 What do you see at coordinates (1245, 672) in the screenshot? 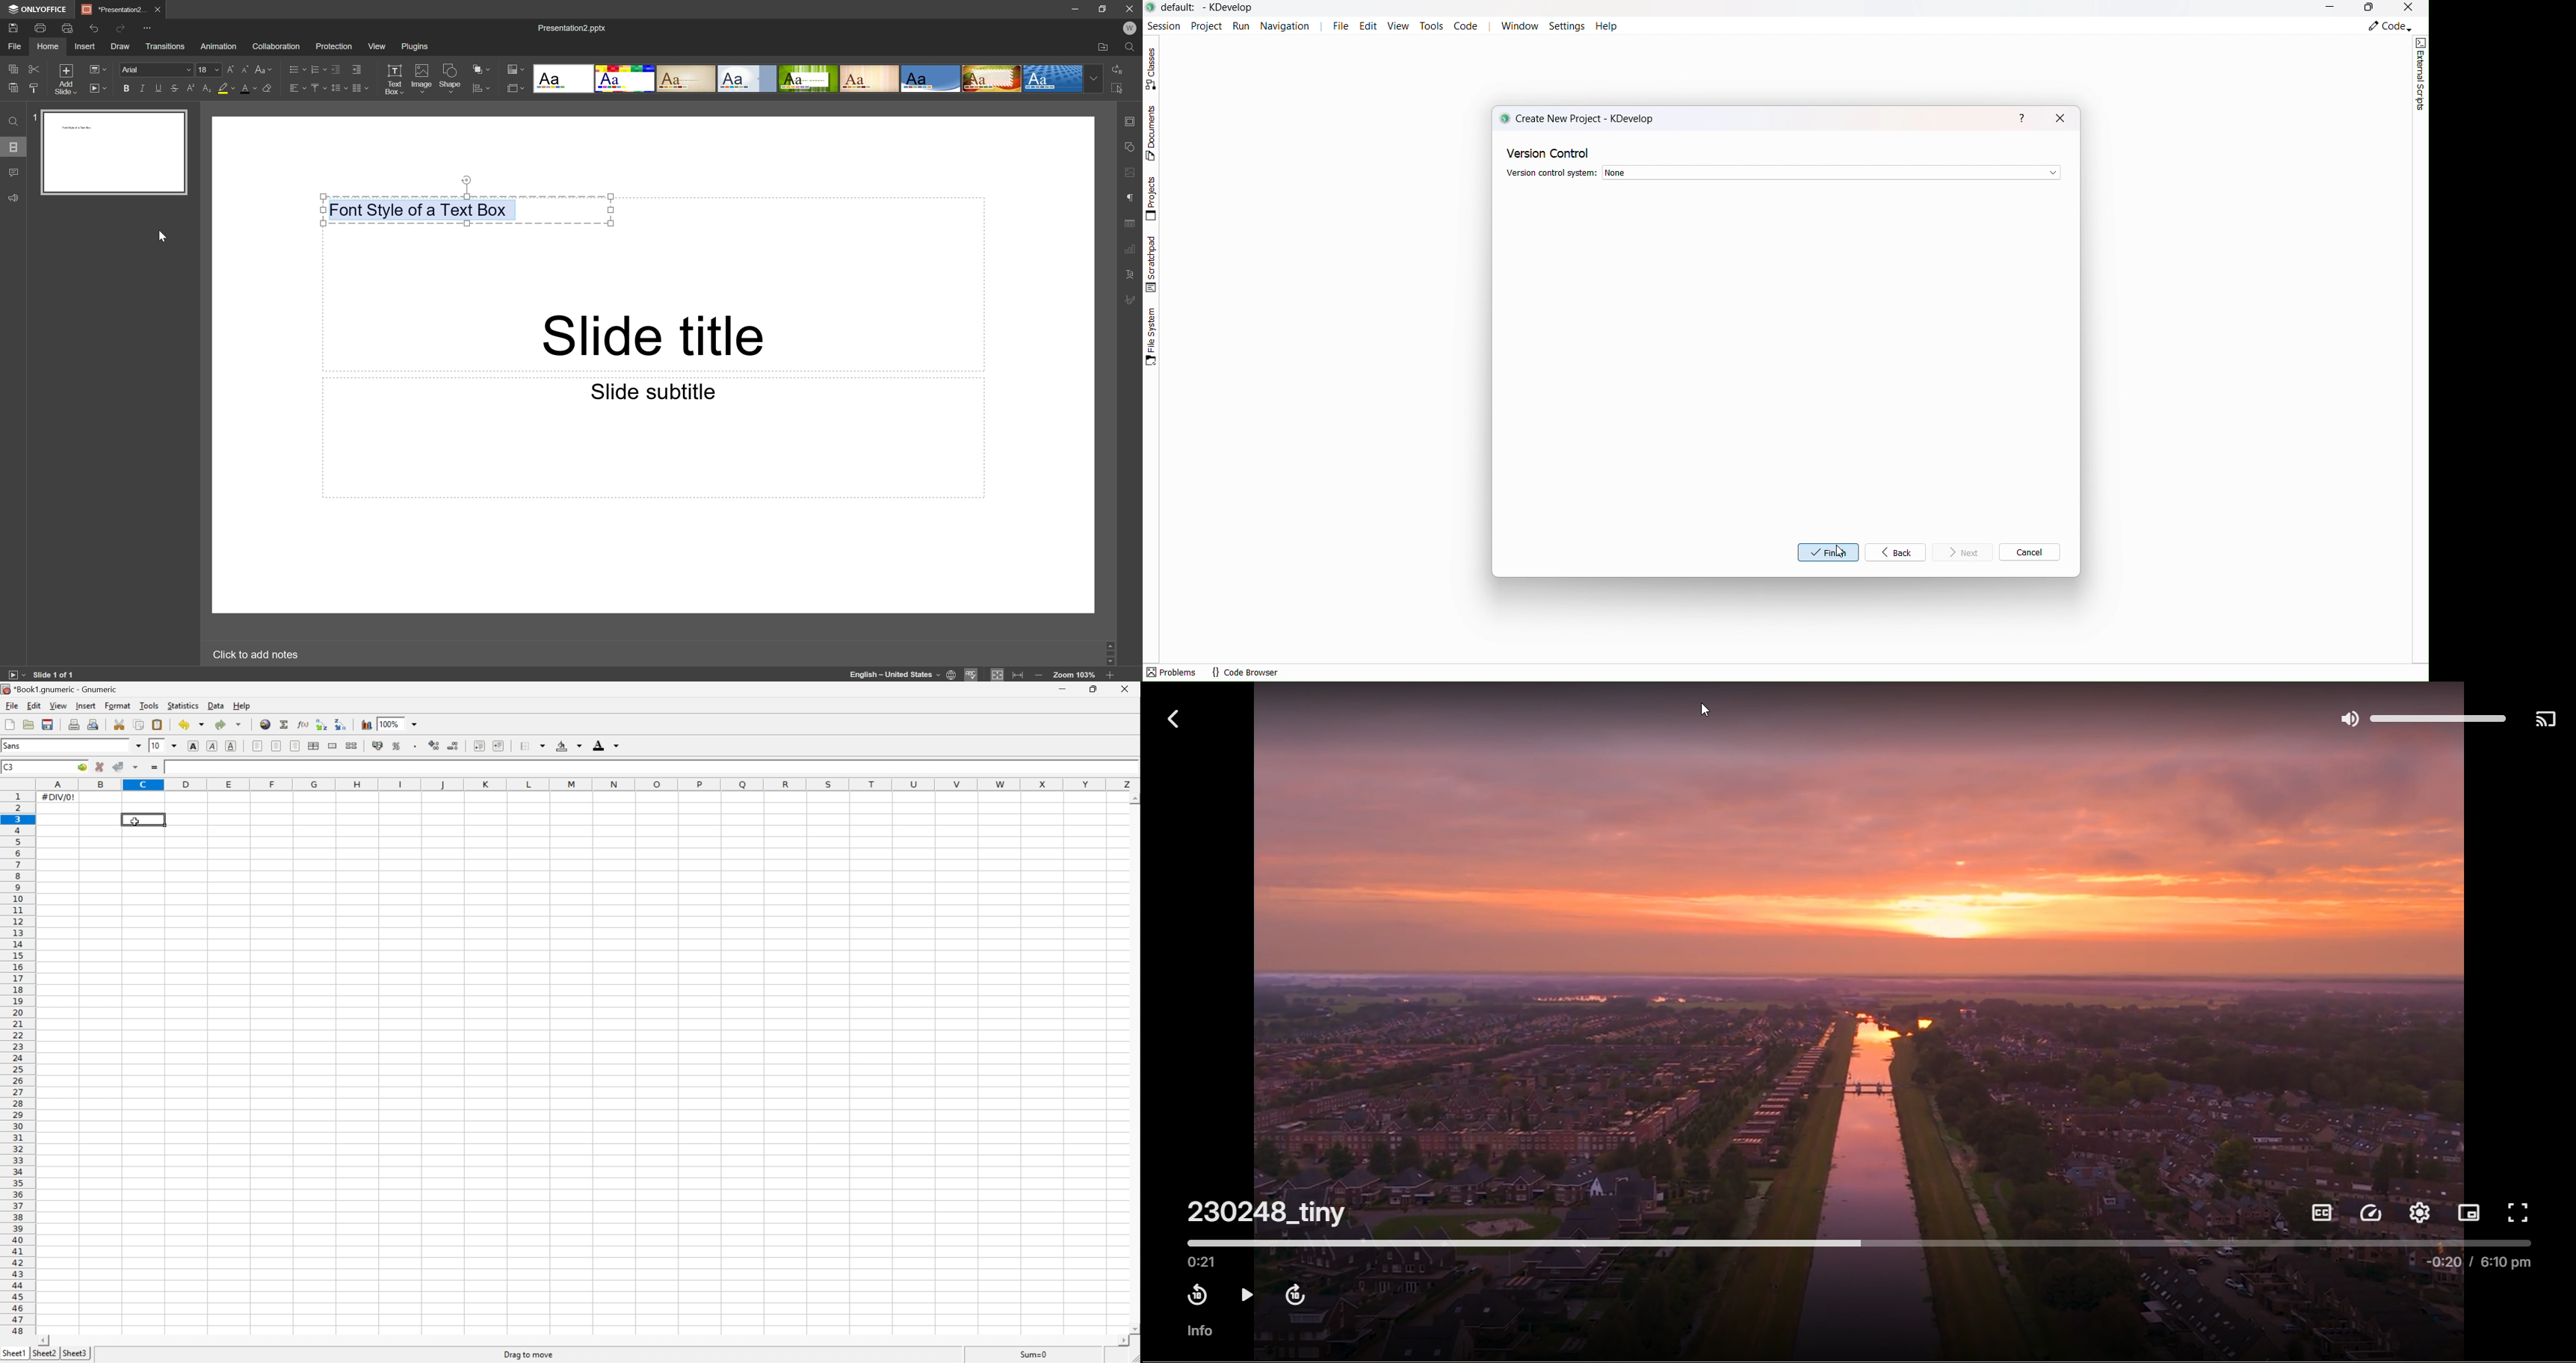
I see `code browser` at bounding box center [1245, 672].